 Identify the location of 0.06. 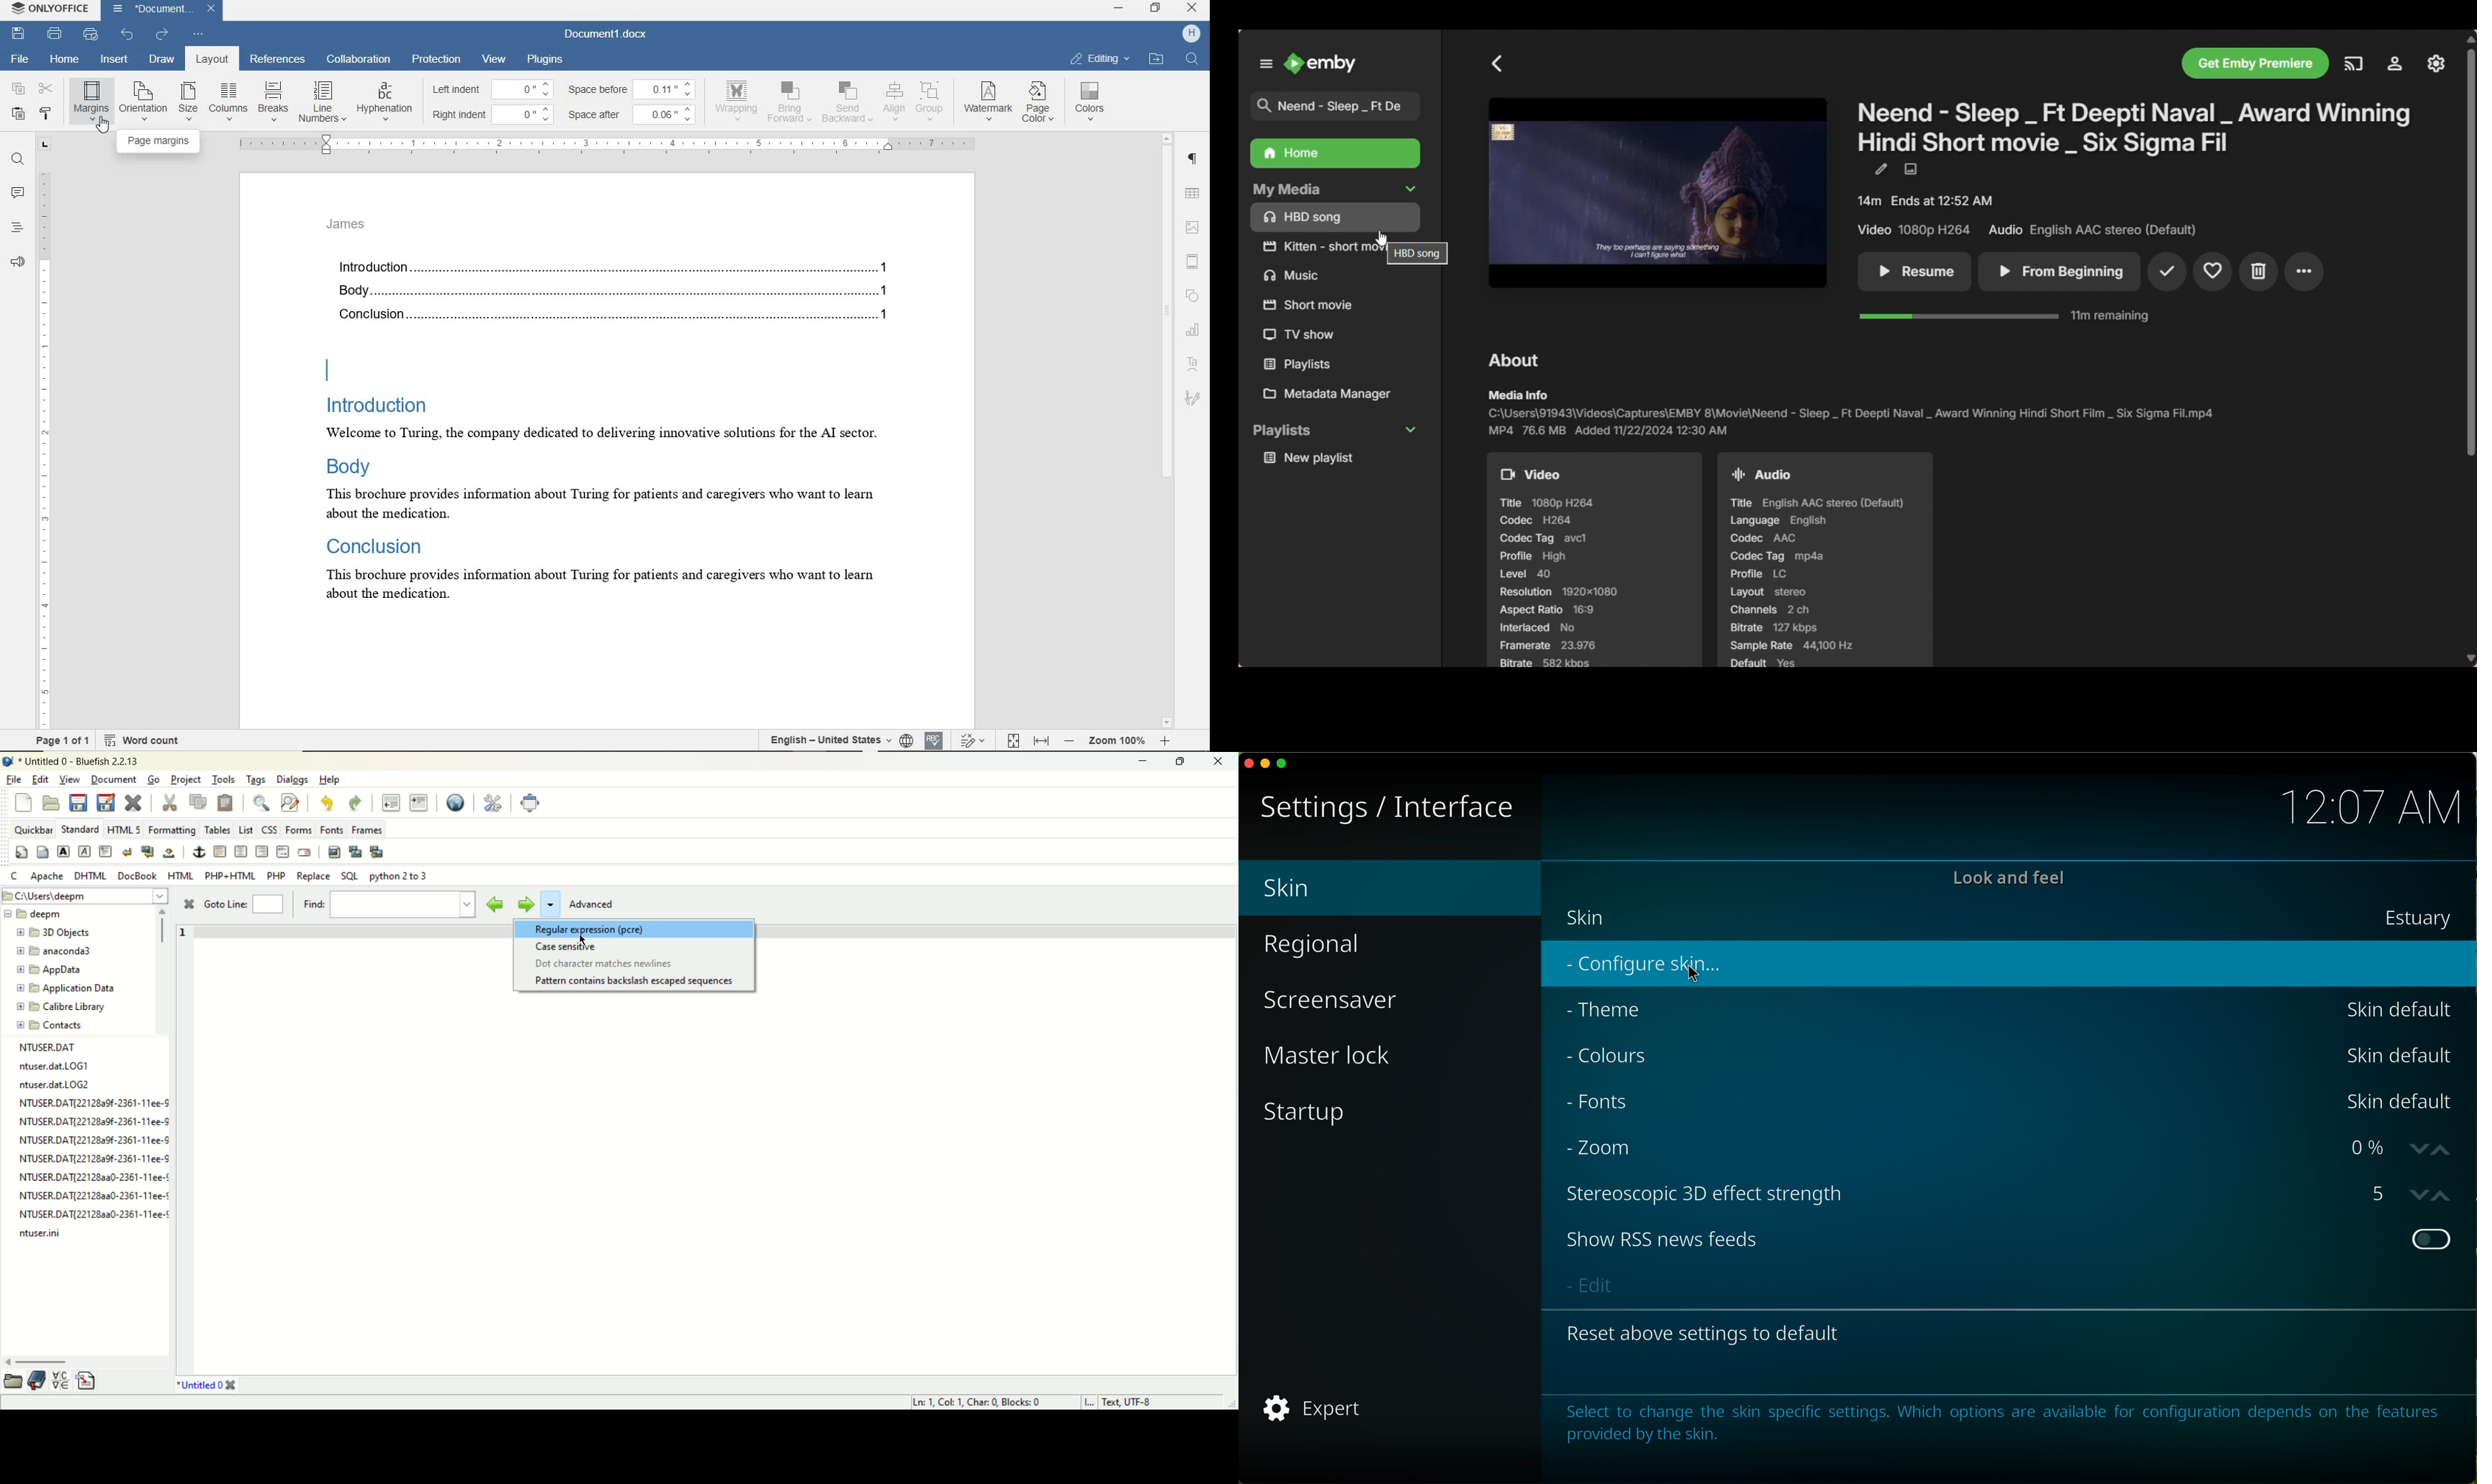
(668, 114).